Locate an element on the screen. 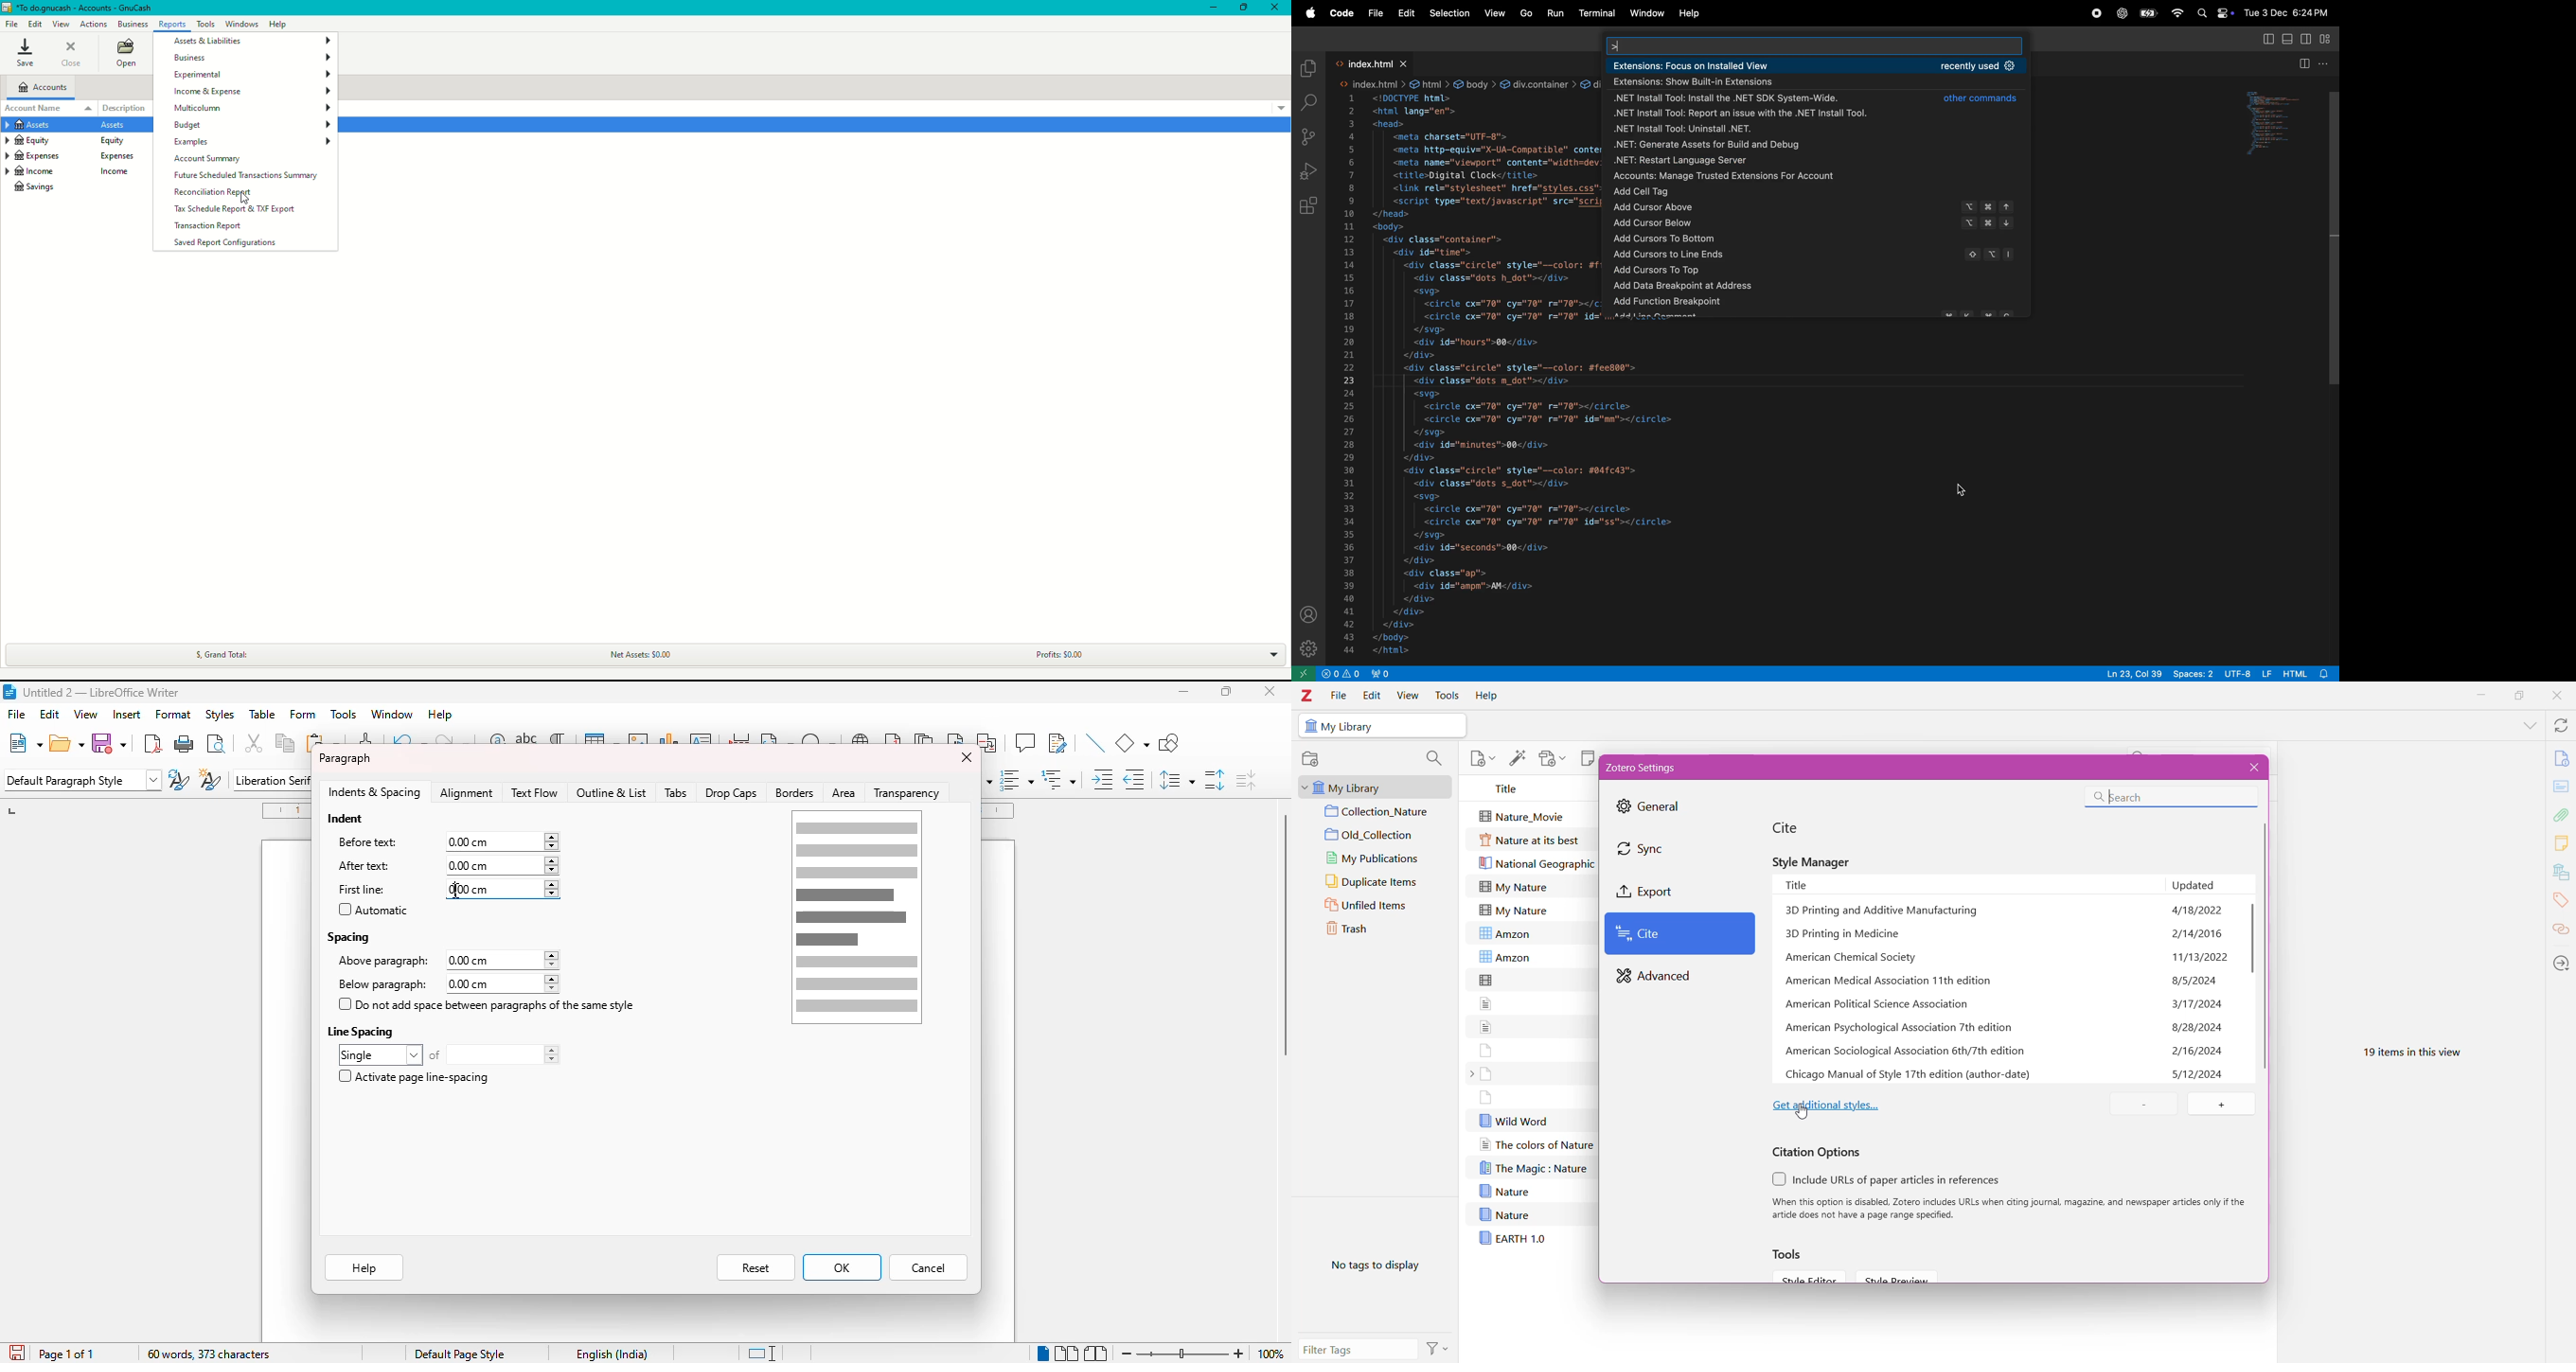 This screenshot has width=2576, height=1372. Windows is located at coordinates (245, 24).